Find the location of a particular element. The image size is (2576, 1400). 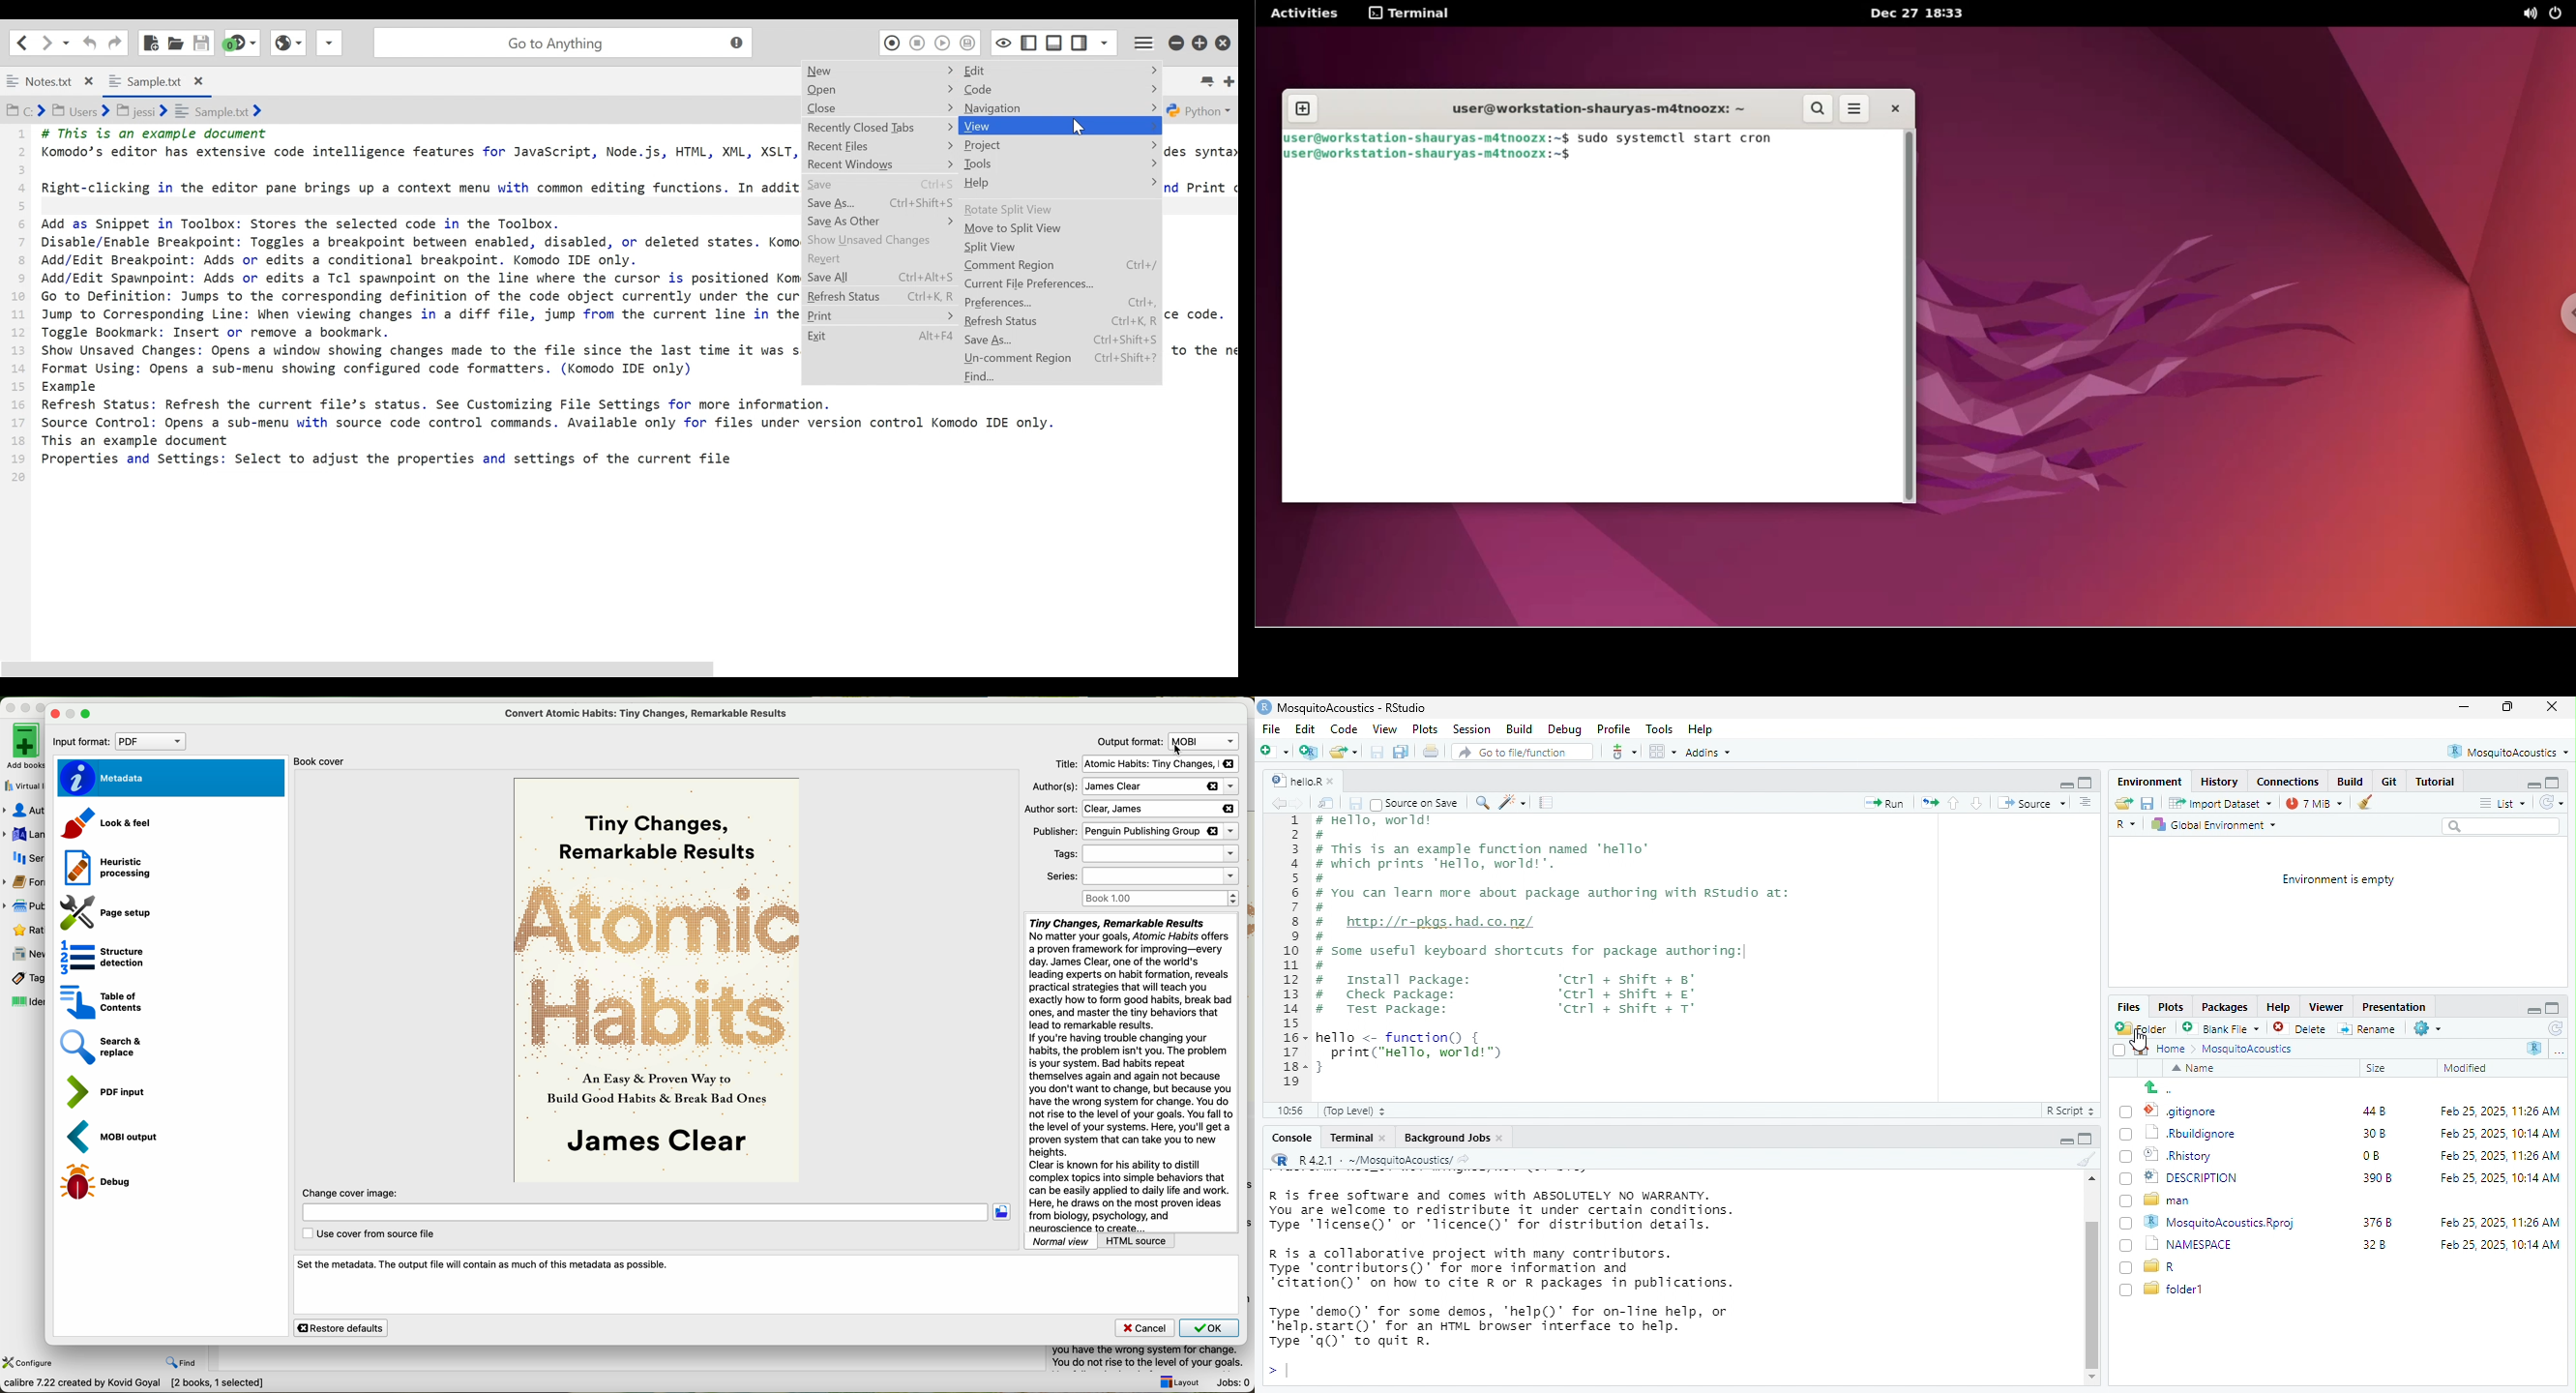

hide console is located at coordinates (2552, 781).